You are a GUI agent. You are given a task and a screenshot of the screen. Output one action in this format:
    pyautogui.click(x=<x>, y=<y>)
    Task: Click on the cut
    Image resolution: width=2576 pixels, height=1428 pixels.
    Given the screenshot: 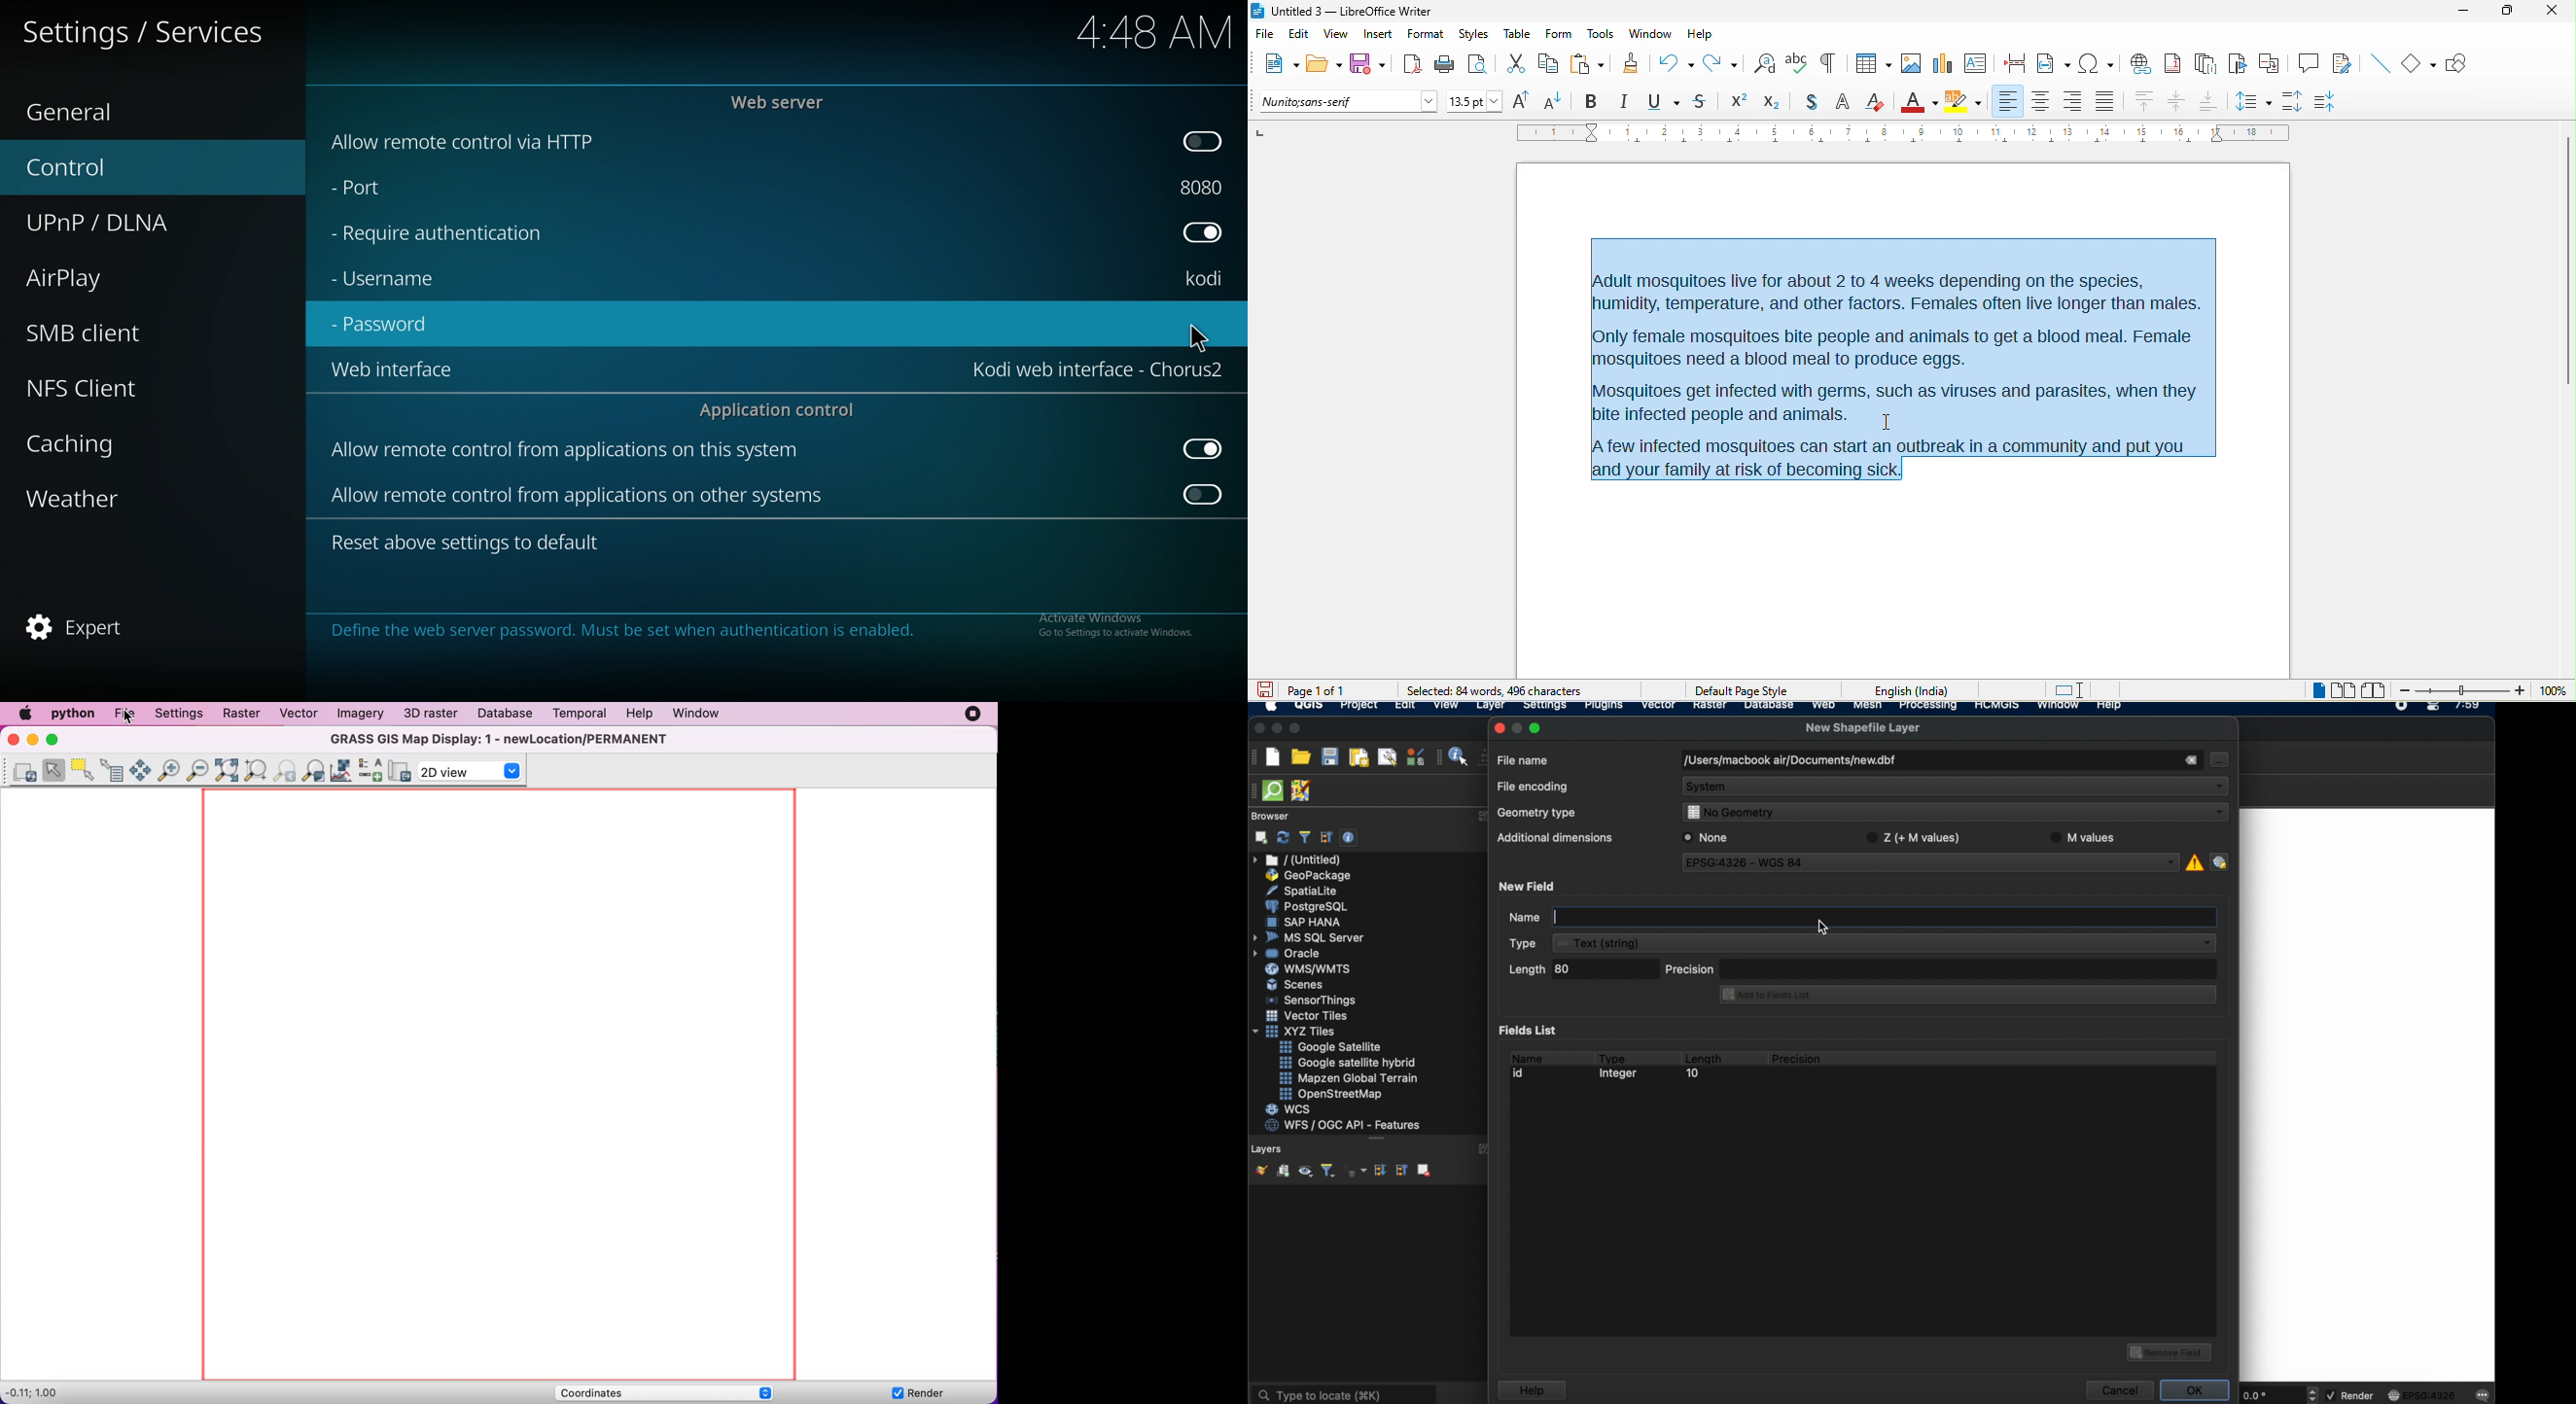 What is the action you would take?
    pyautogui.click(x=1516, y=65)
    